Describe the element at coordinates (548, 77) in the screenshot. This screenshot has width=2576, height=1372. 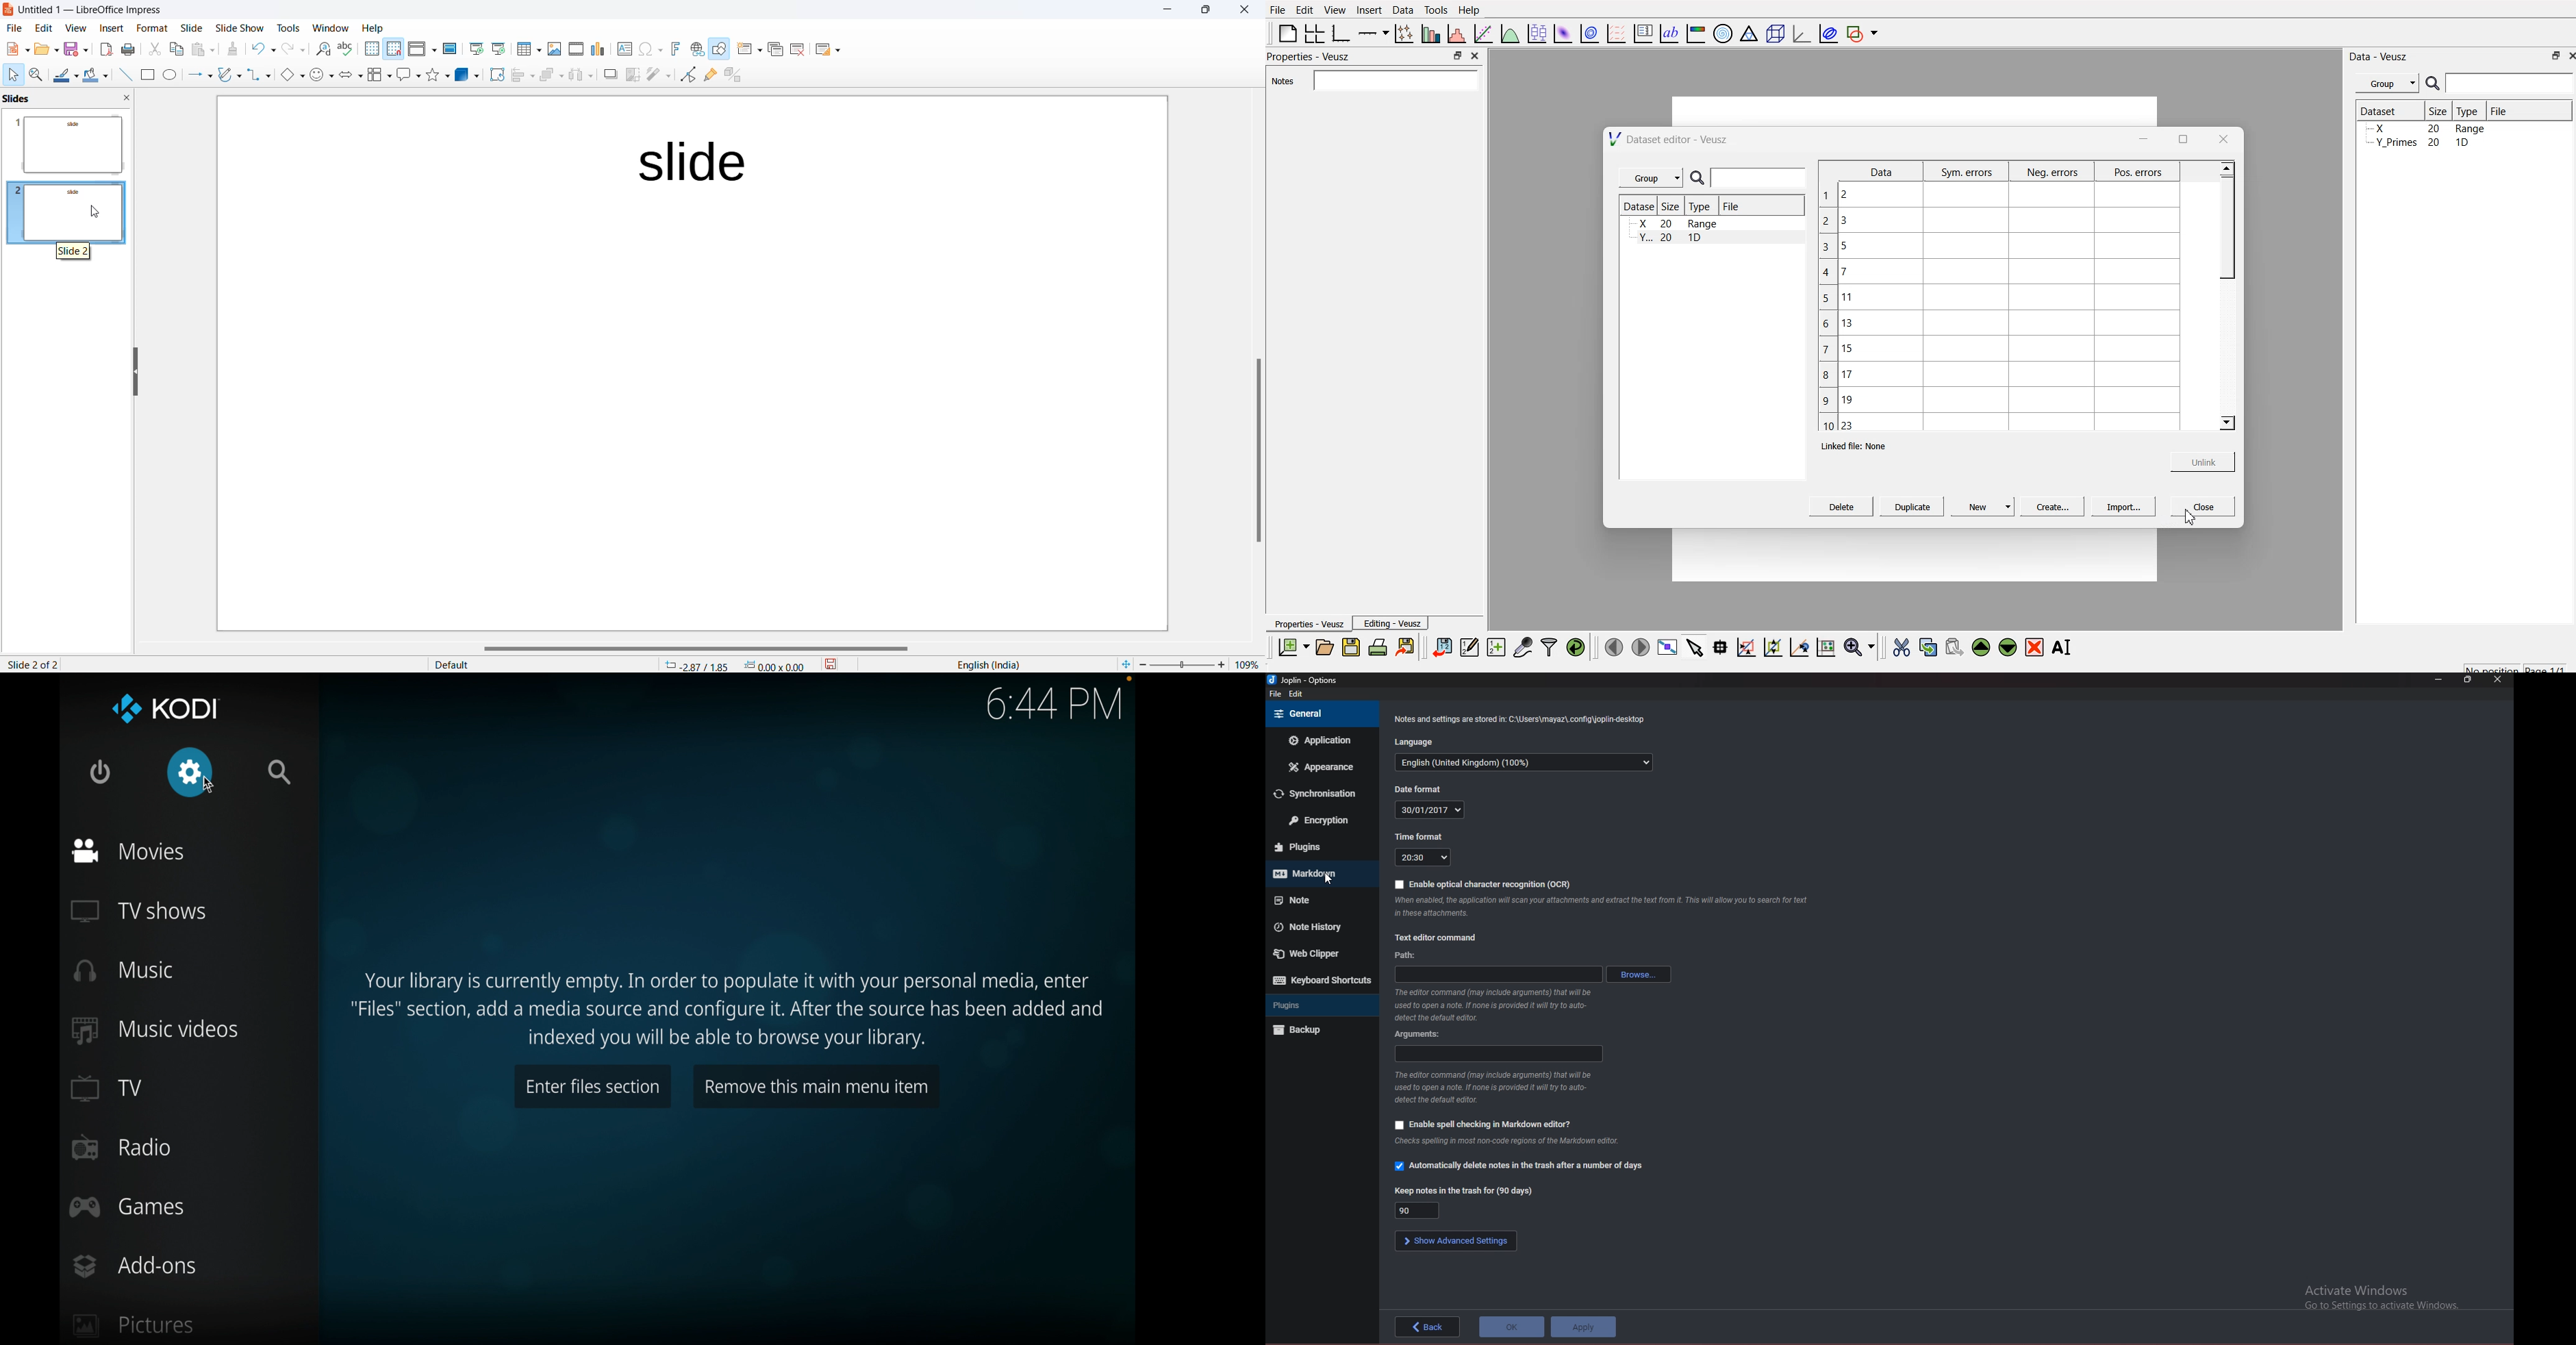
I see `Arrange` at that location.